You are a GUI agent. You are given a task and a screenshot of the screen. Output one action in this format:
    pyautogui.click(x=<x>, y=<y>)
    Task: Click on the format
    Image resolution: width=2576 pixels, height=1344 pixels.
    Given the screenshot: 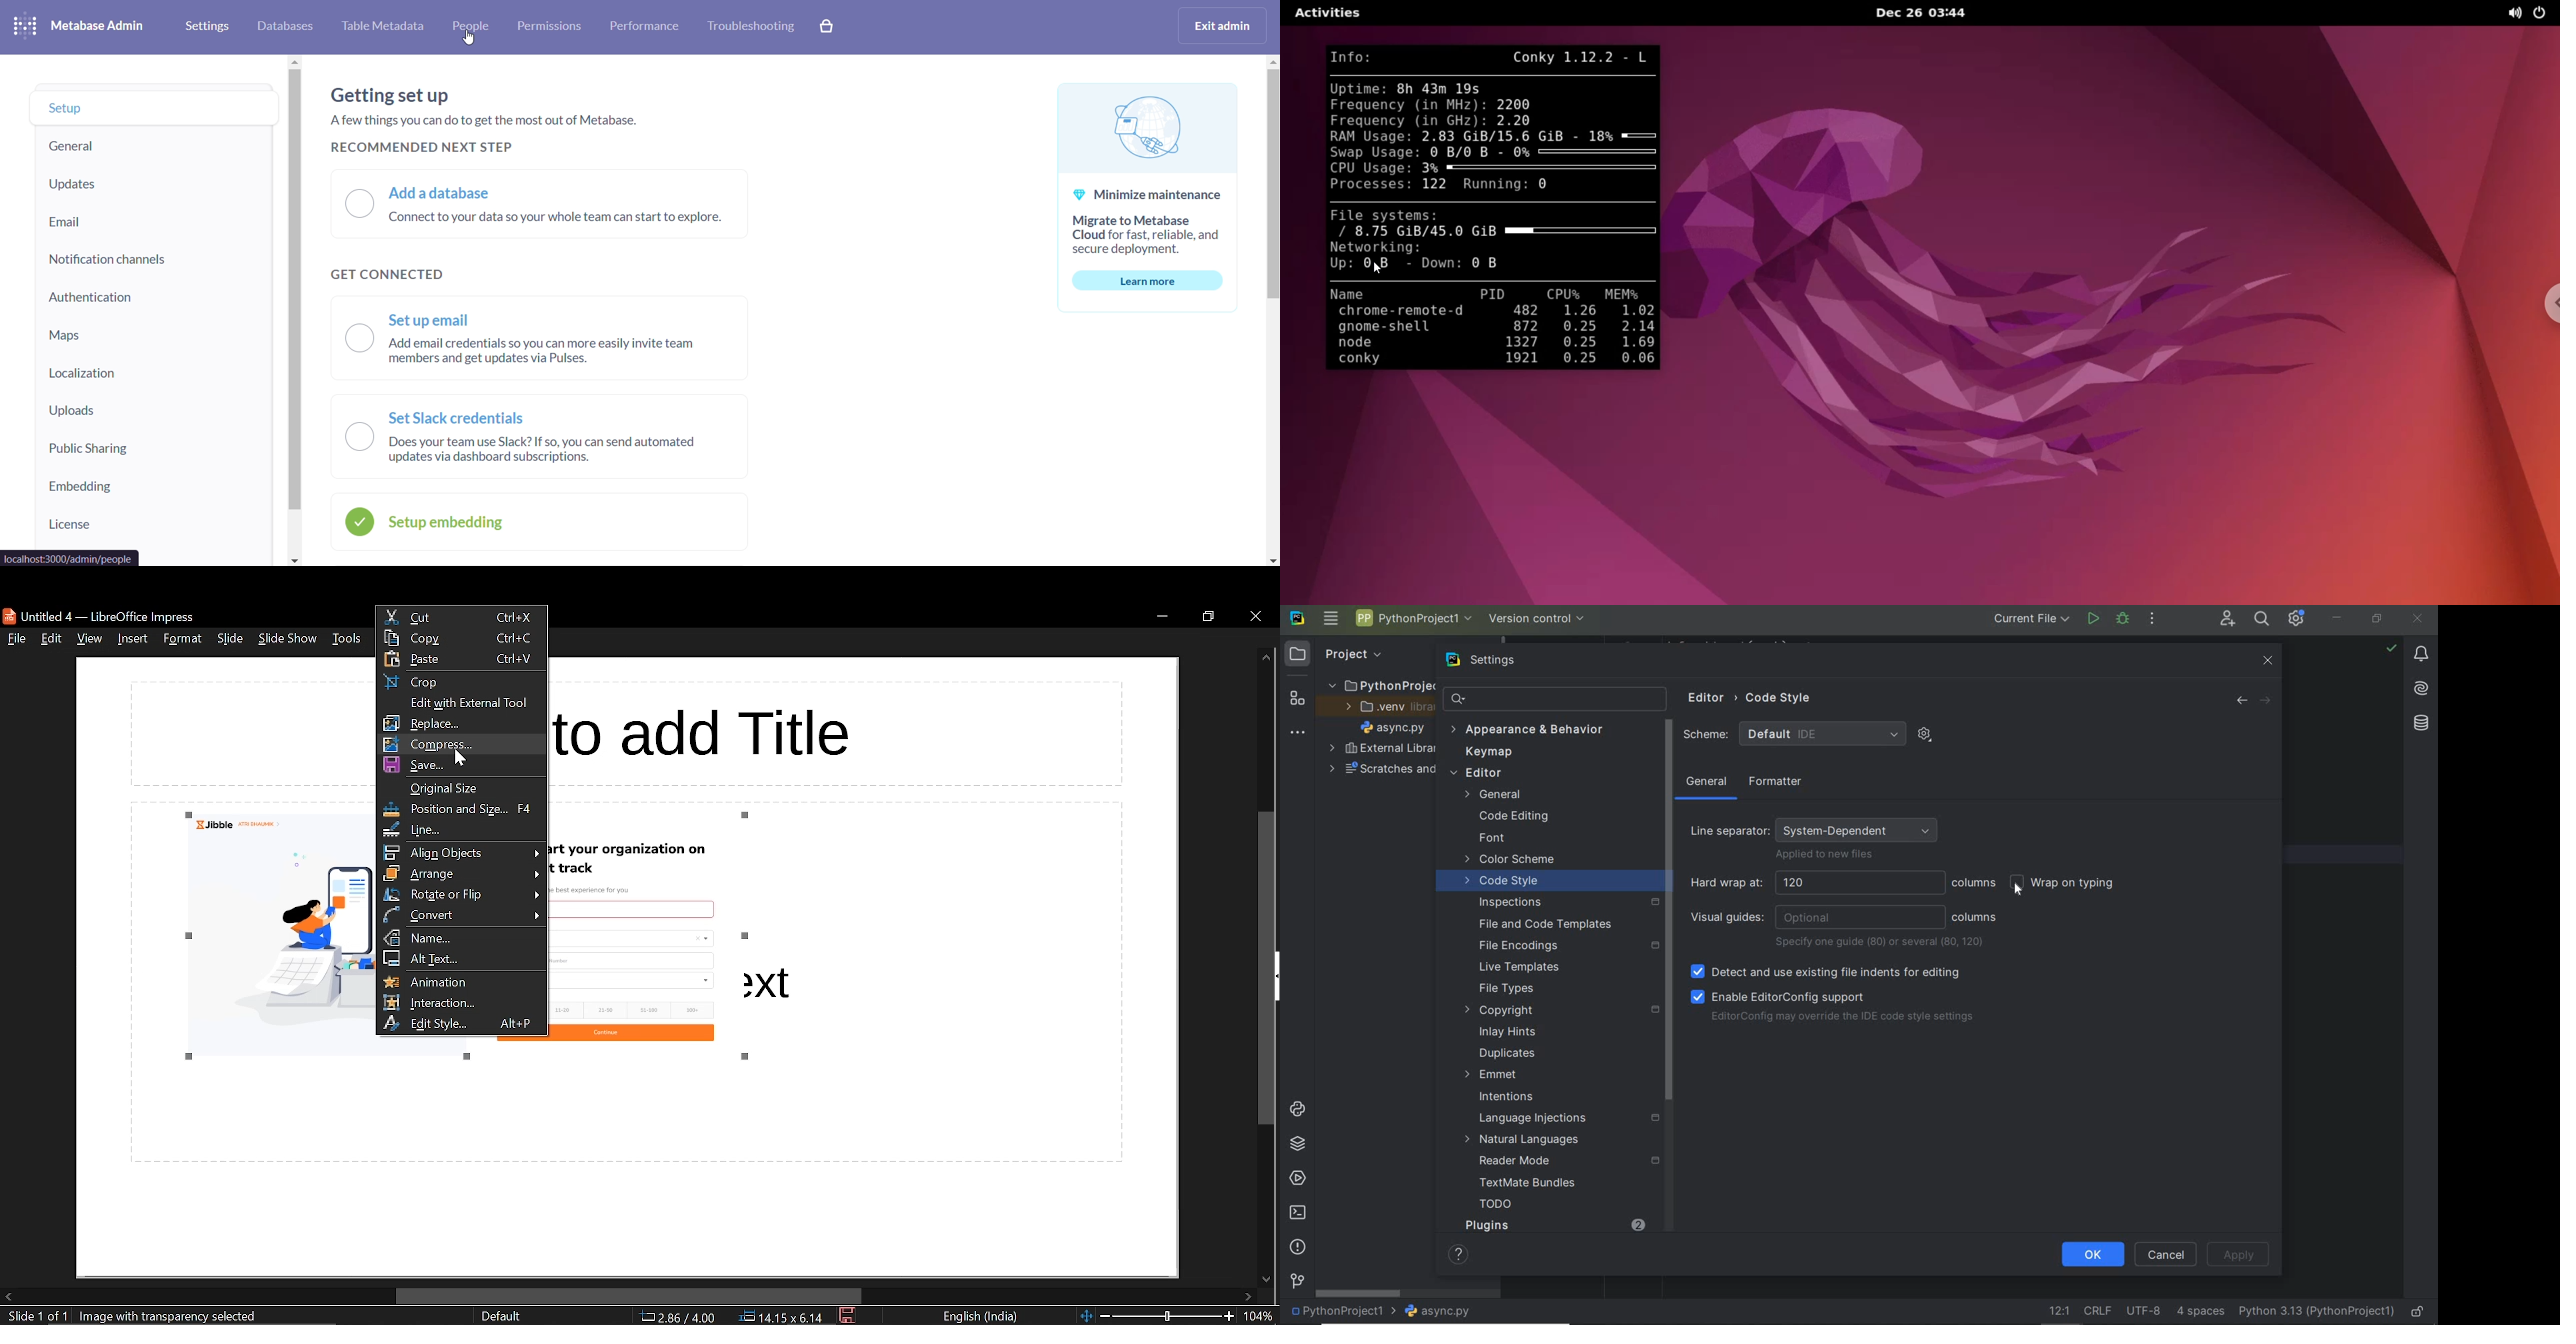 What is the action you would take?
    pyautogui.click(x=182, y=638)
    